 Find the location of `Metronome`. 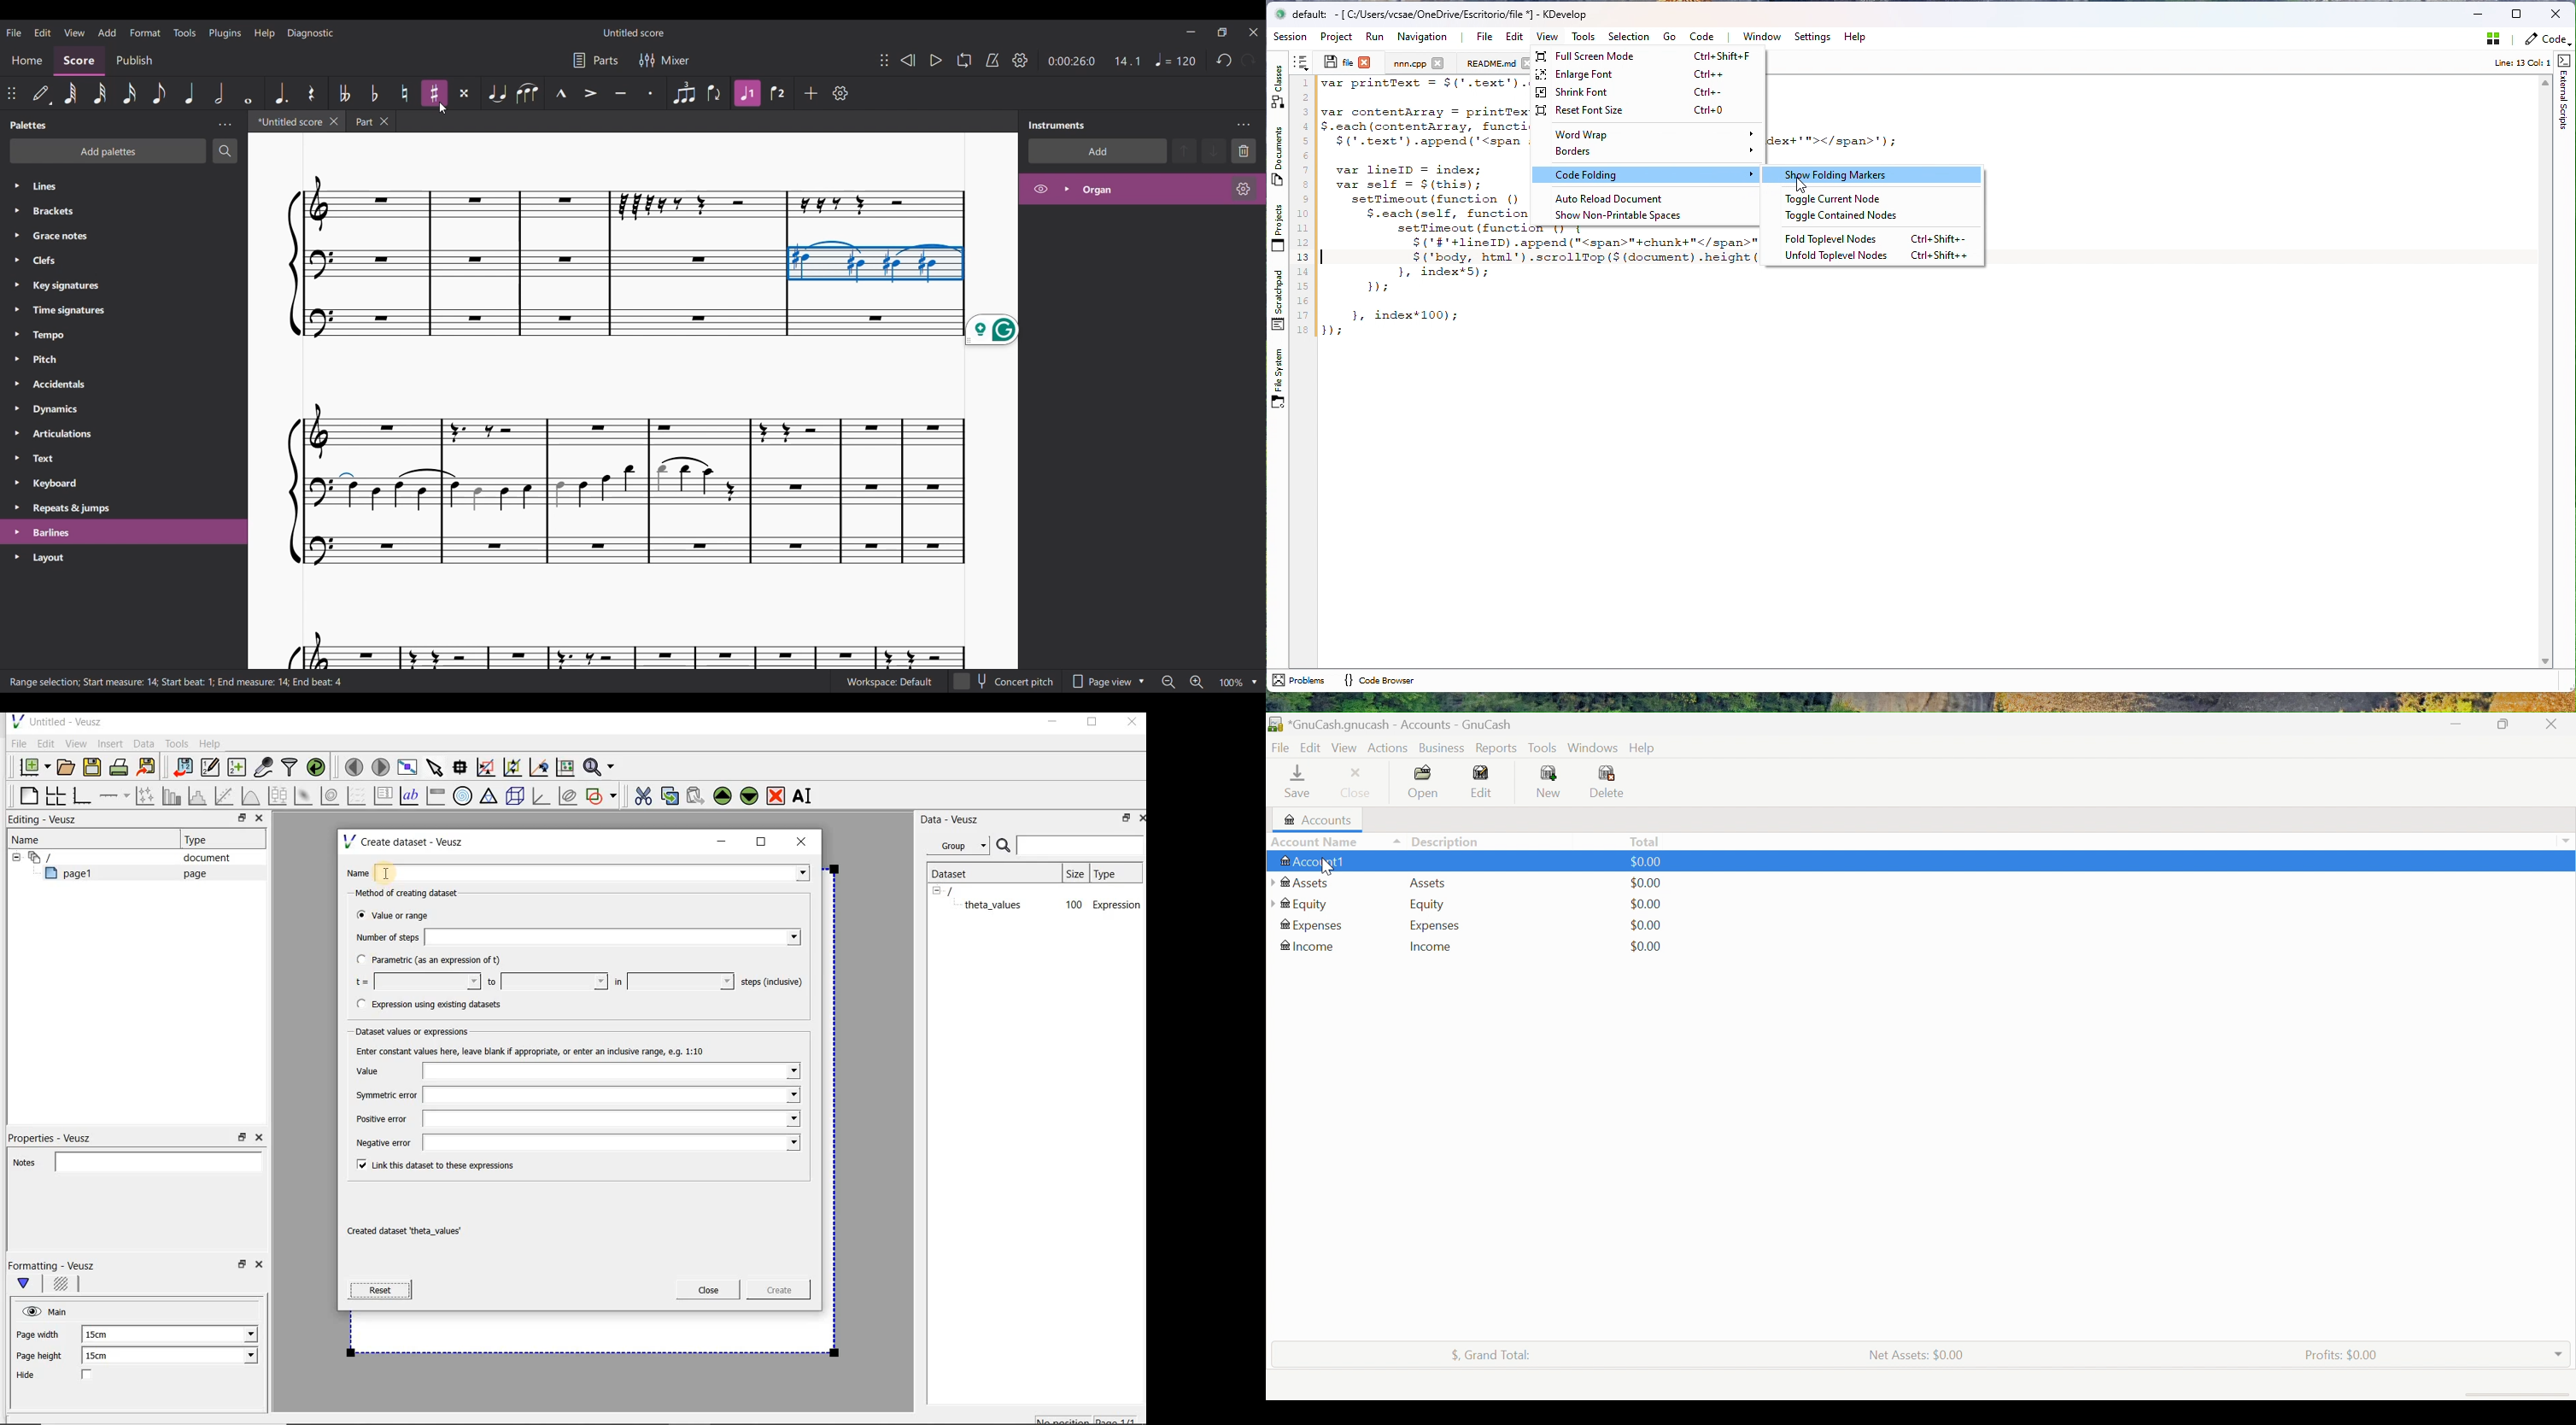

Metronome is located at coordinates (993, 60).